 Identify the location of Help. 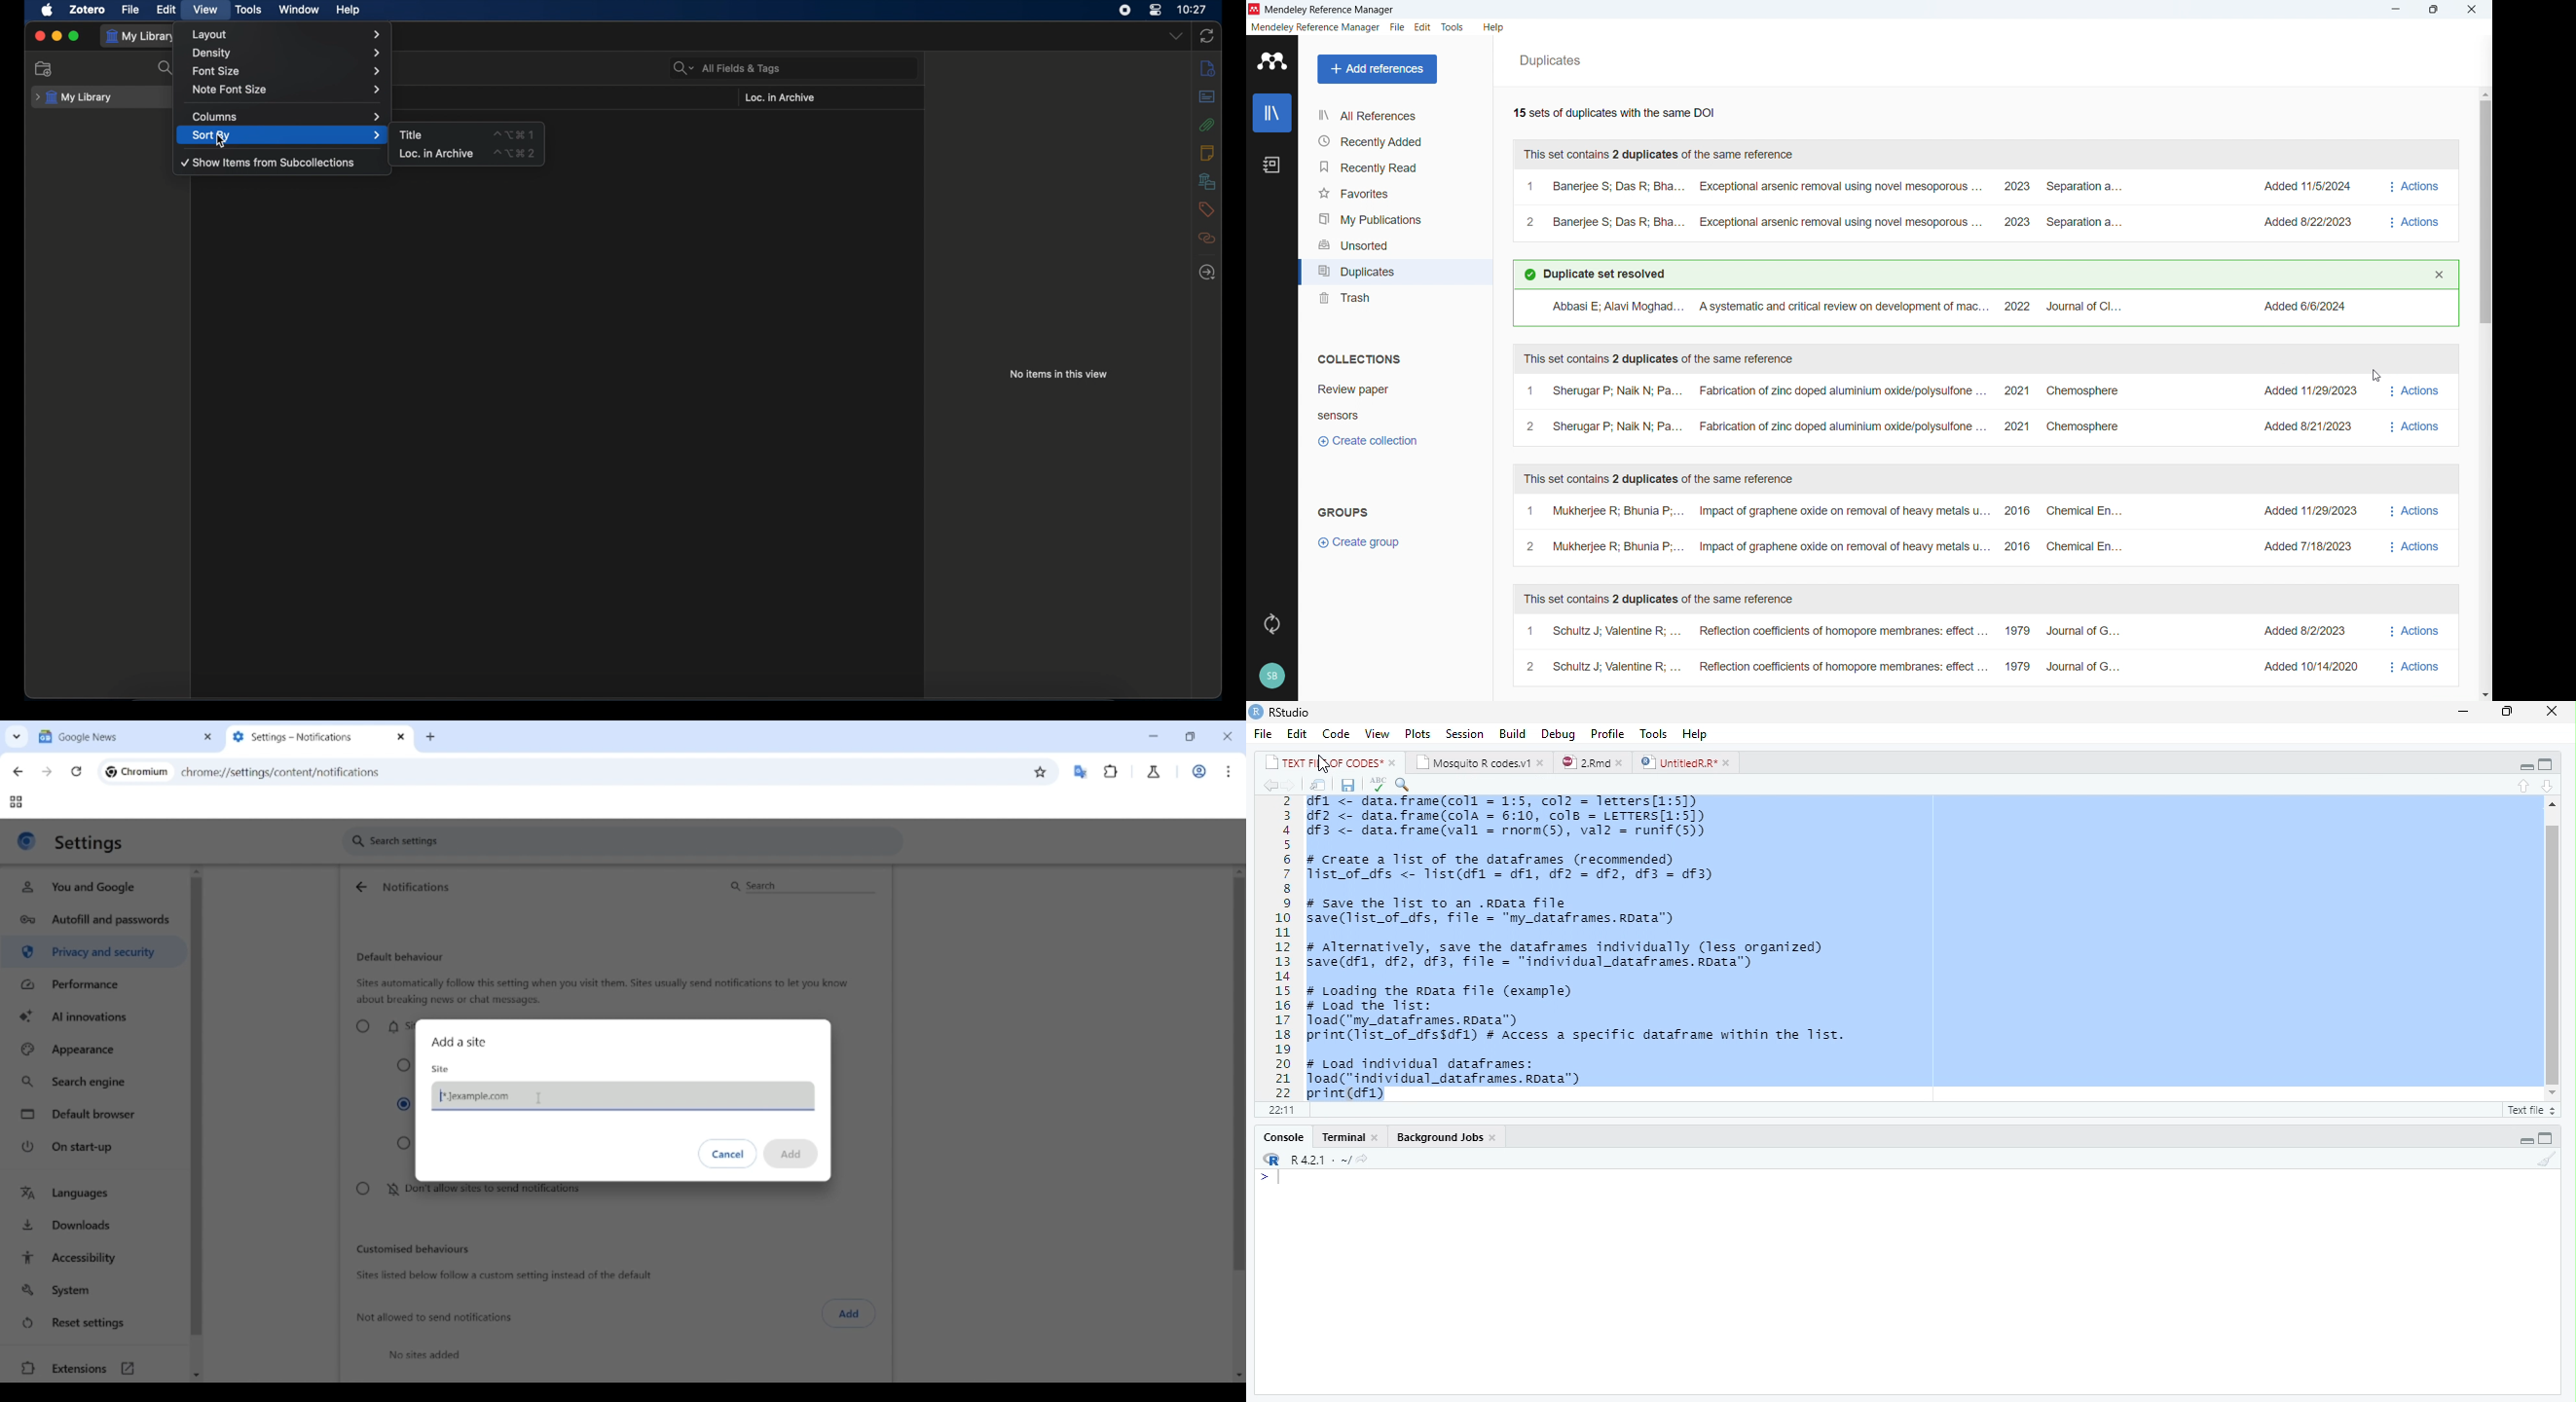
(1696, 734).